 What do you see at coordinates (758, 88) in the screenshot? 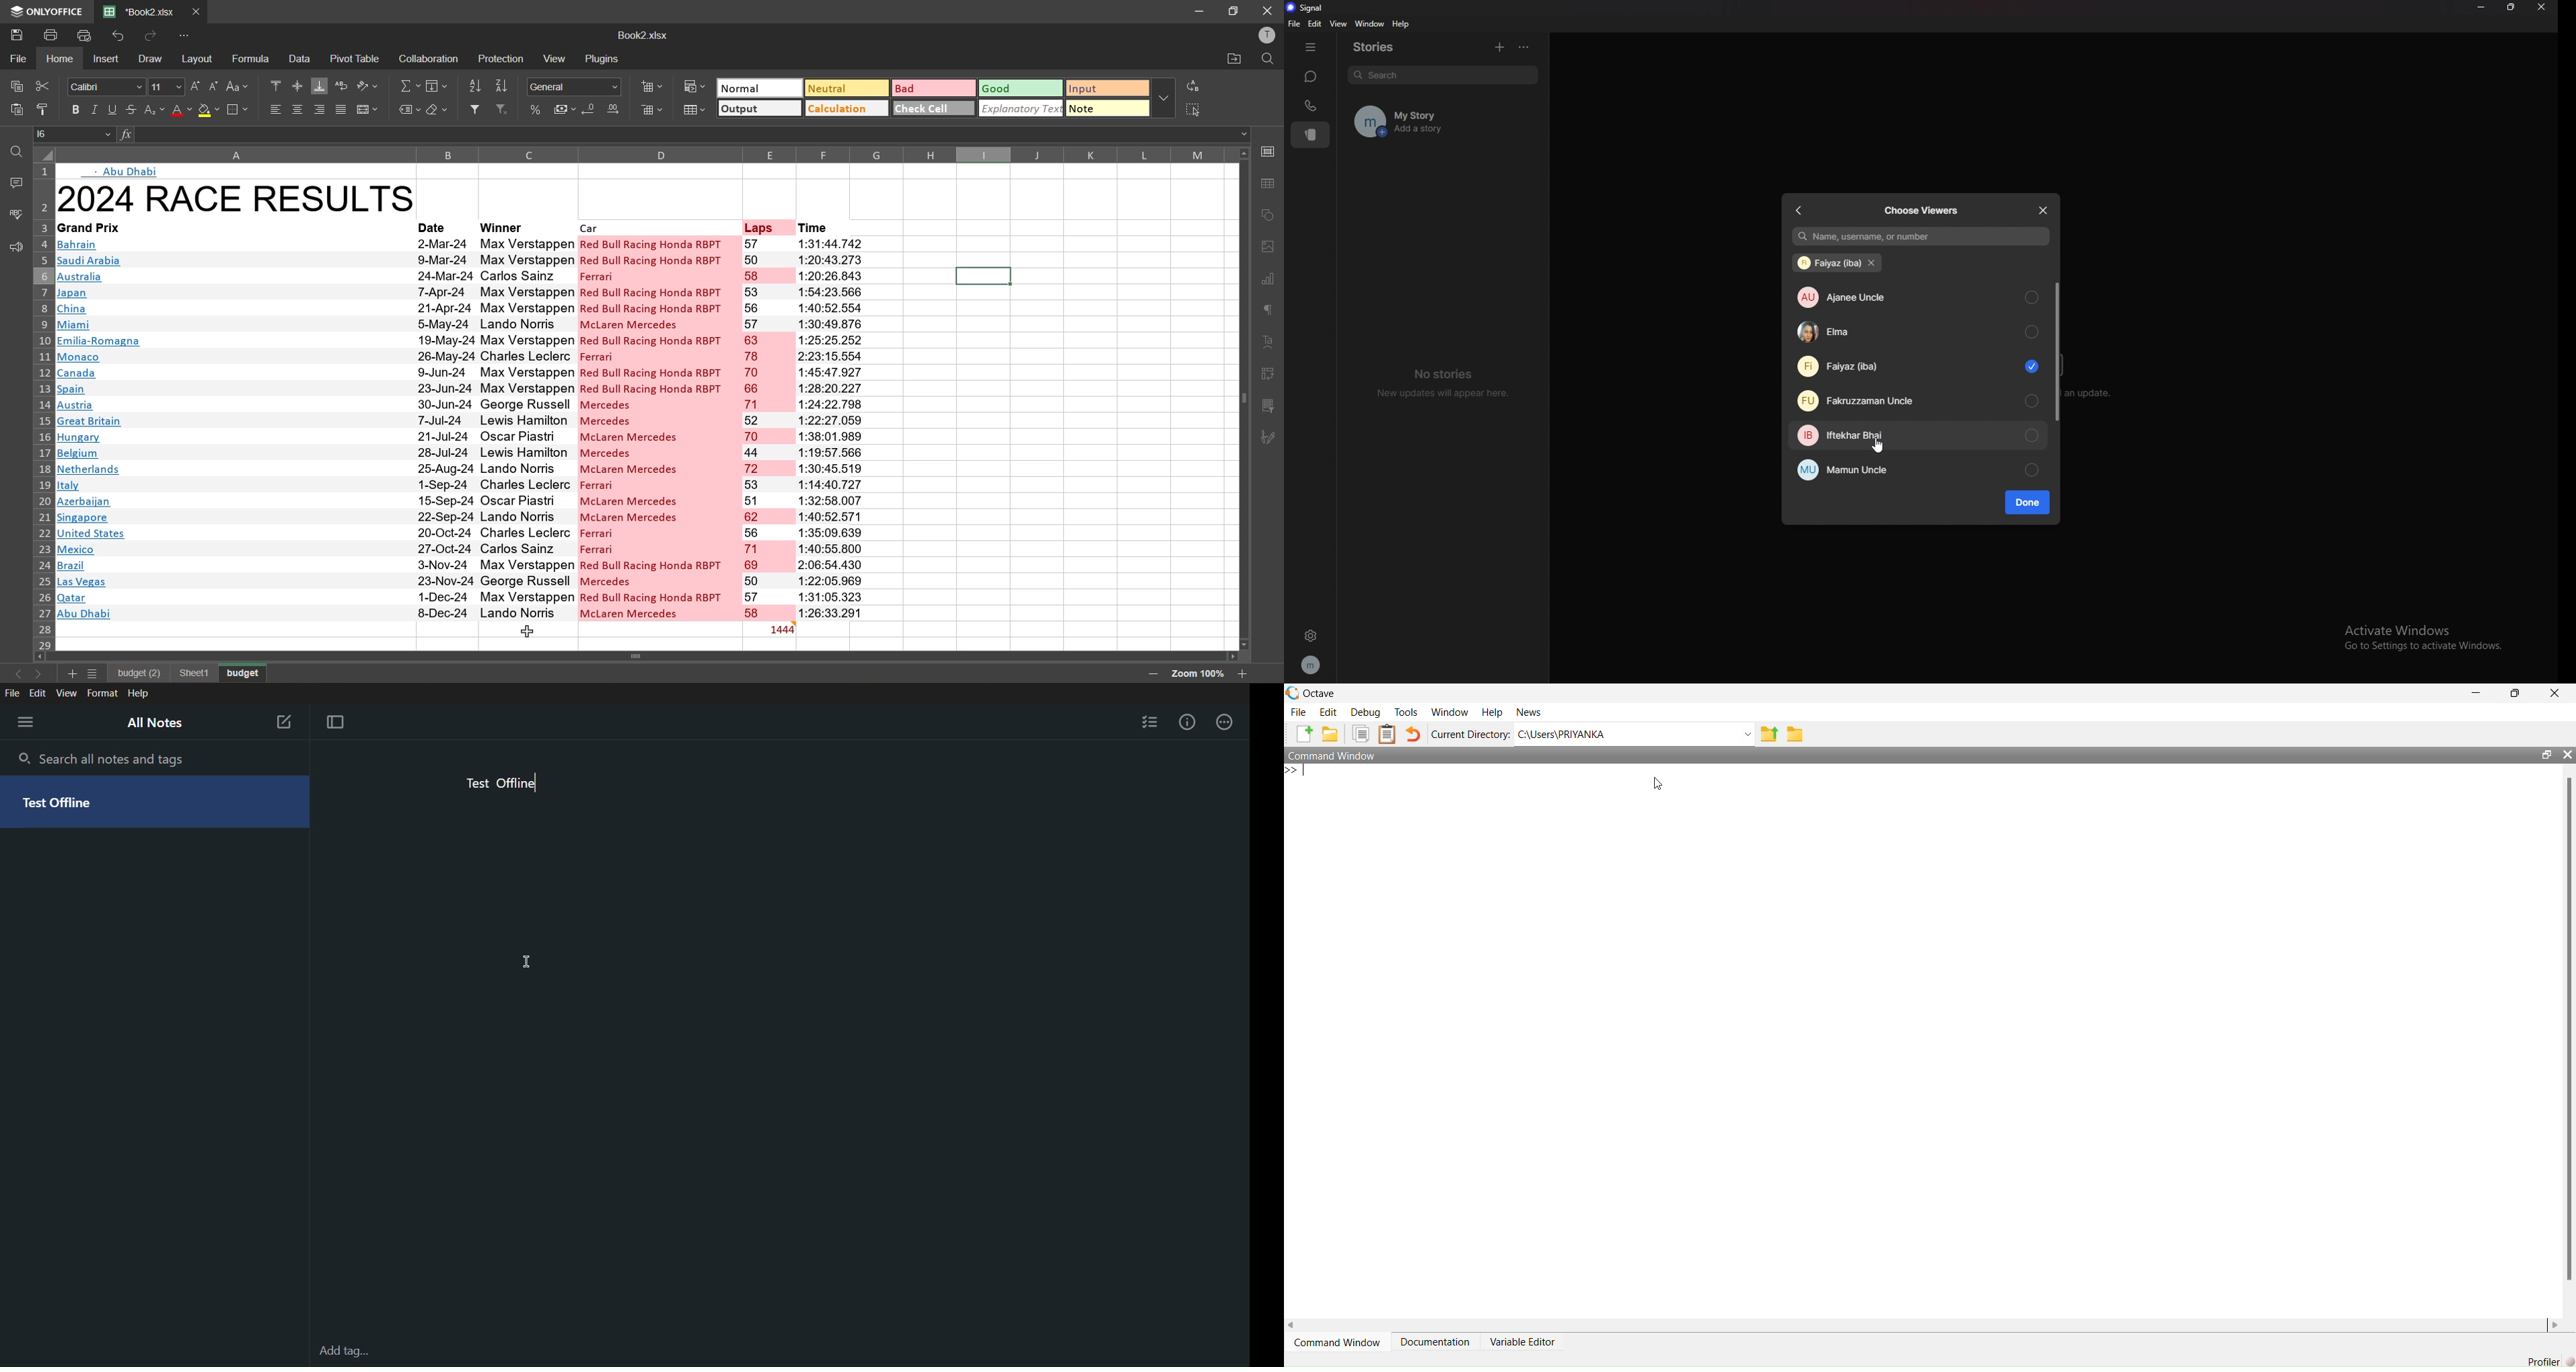
I see `normal` at bounding box center [758, 88].